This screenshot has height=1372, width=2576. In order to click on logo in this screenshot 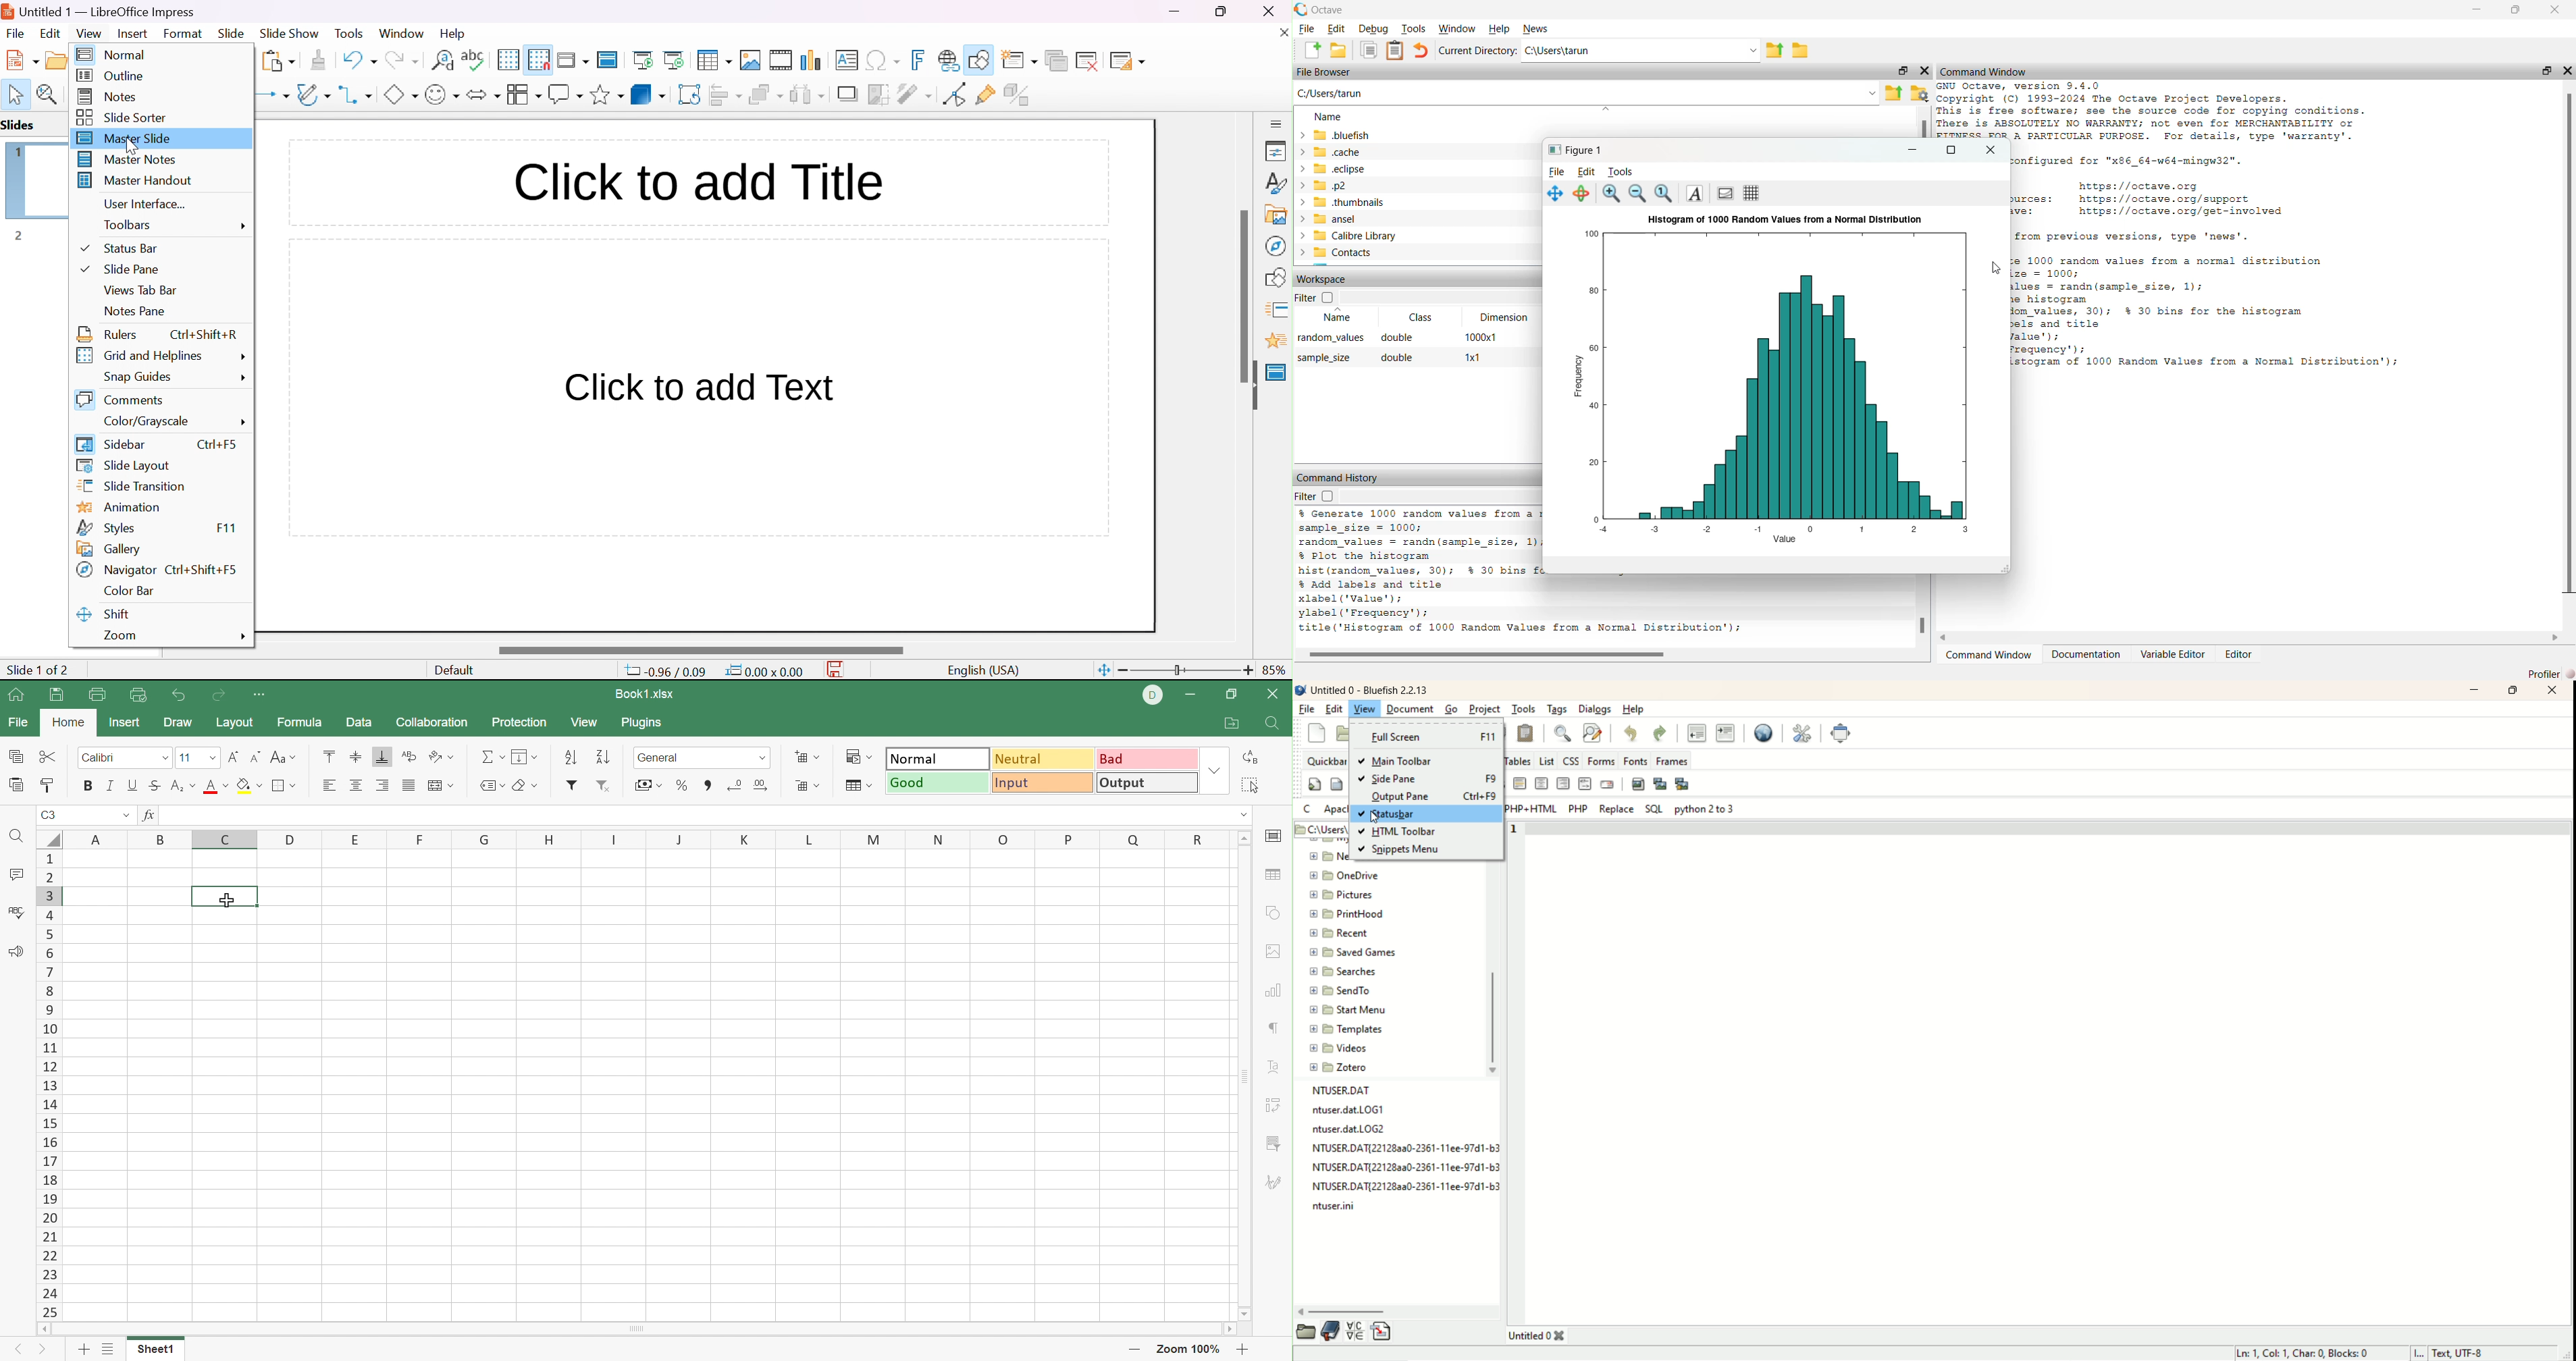, I will do `click(1301, 9)`.